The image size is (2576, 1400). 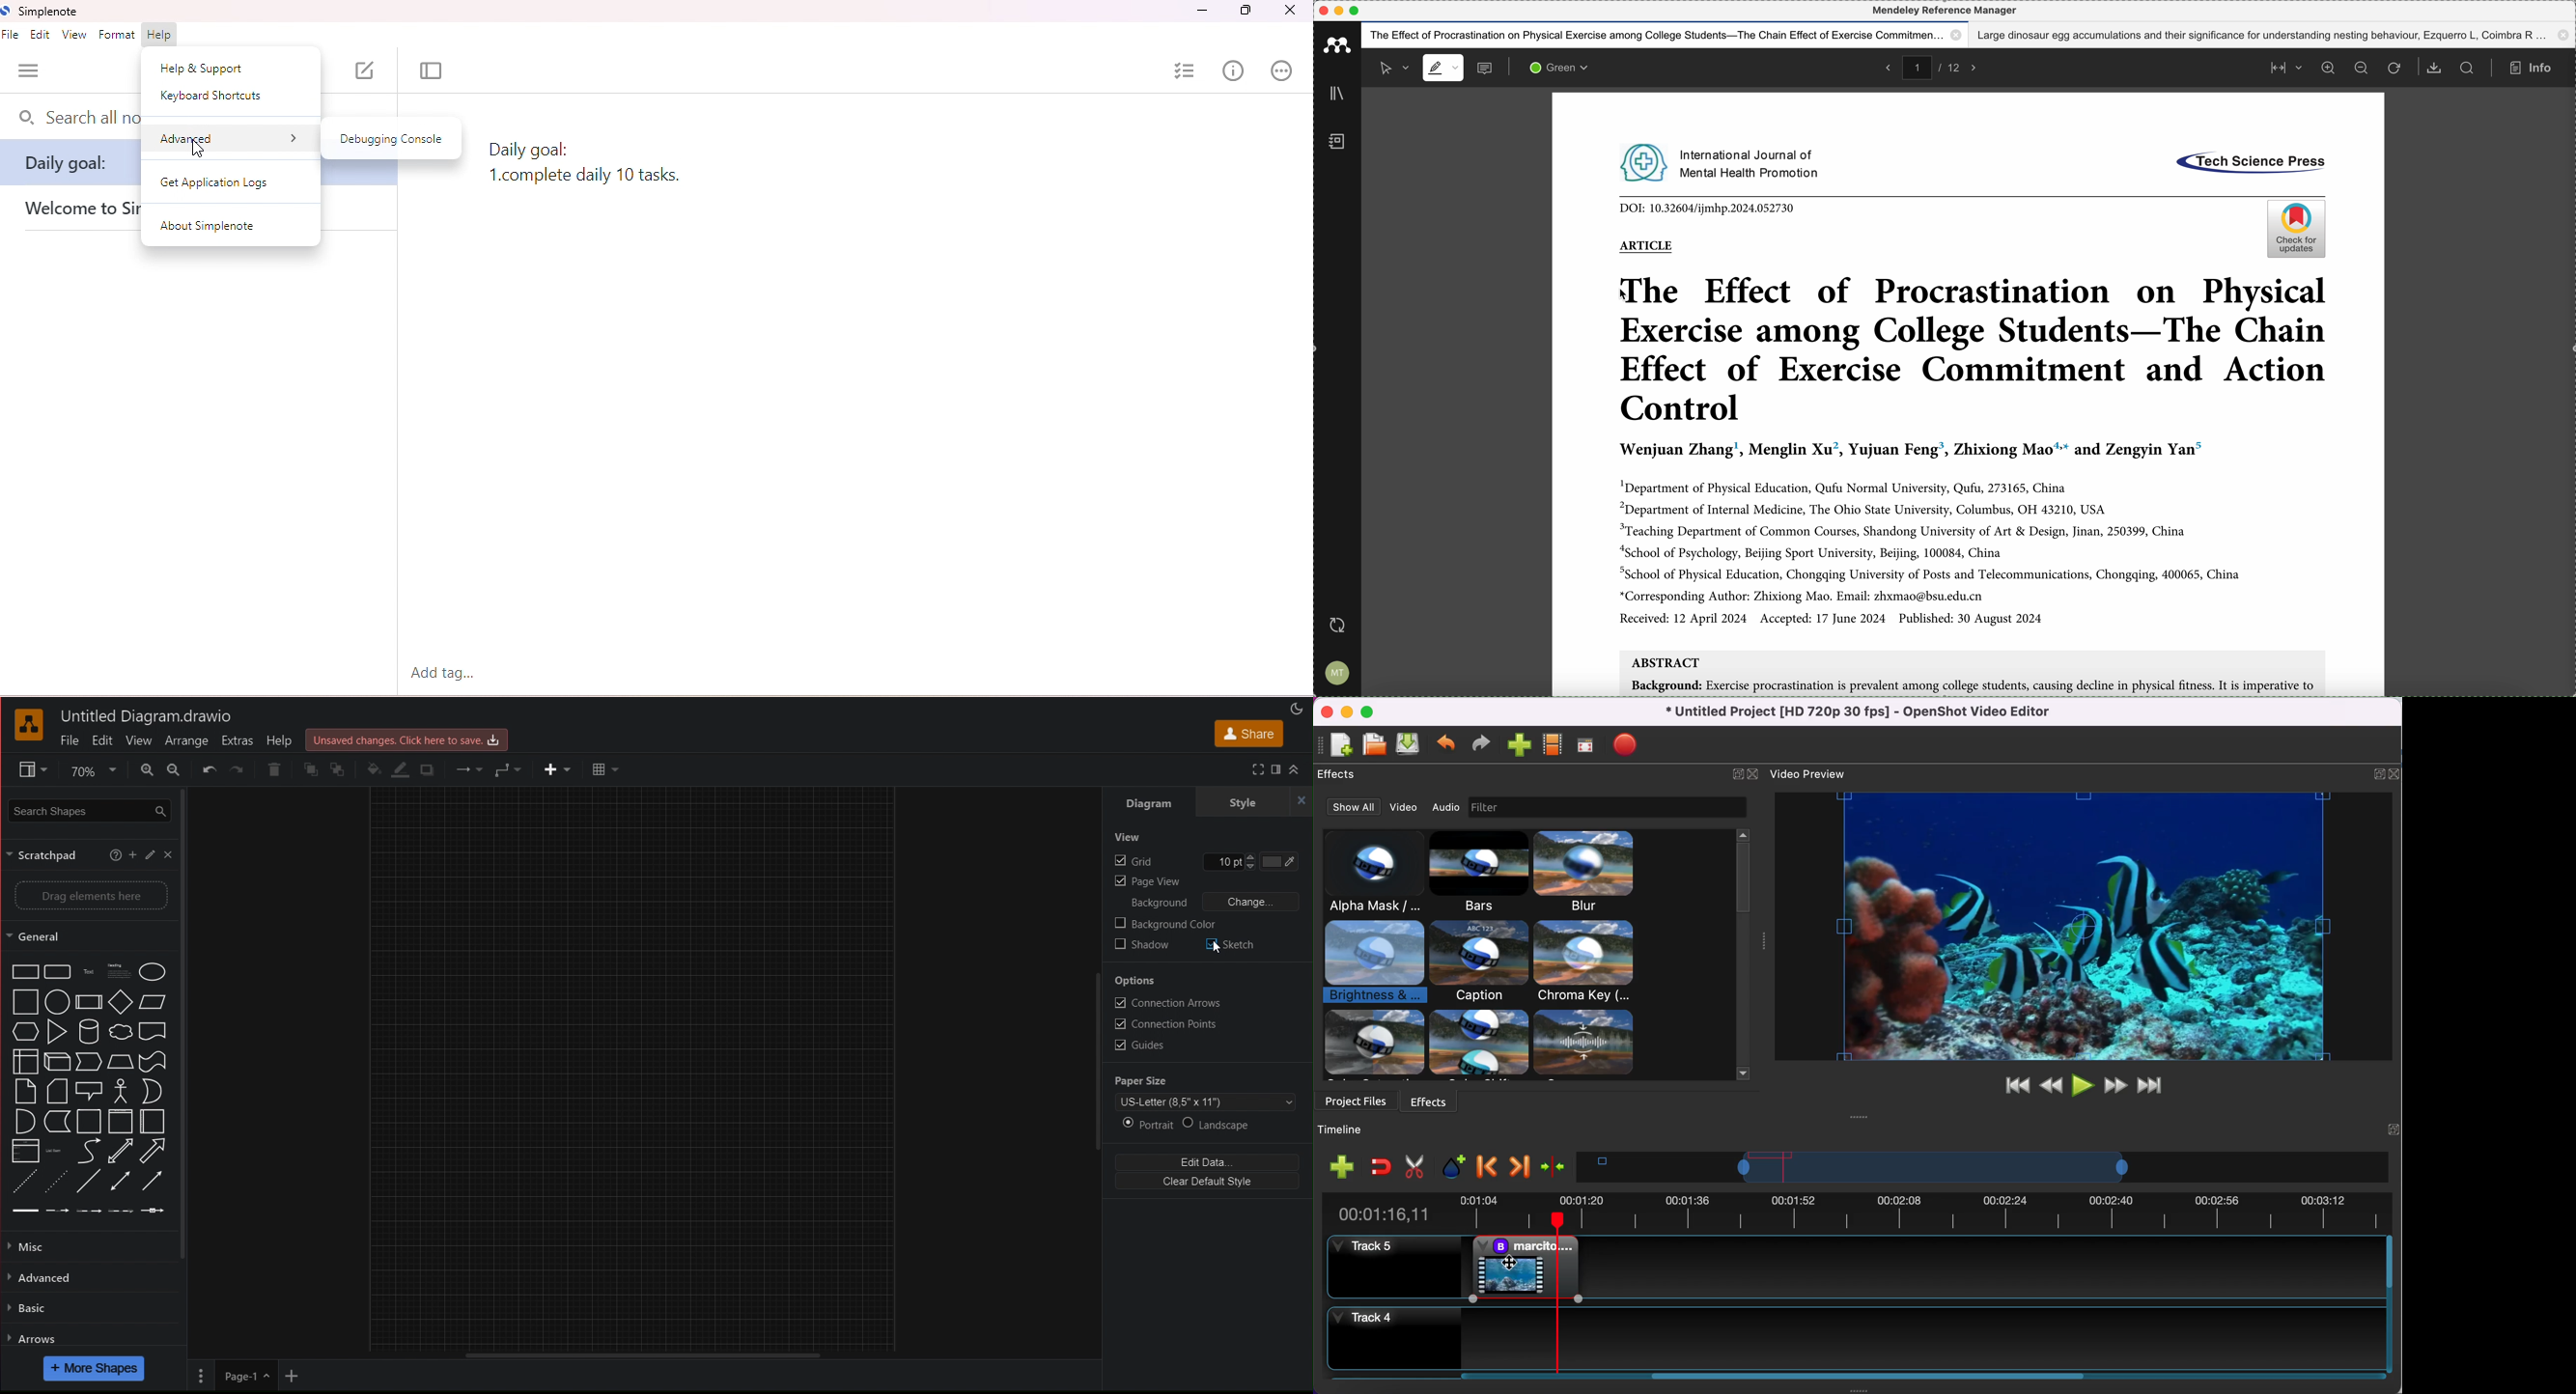 What do you see at coordinates (1246, 1124) in the screenshot?
I see `Landscape` at bounding box center [1246, 1124].